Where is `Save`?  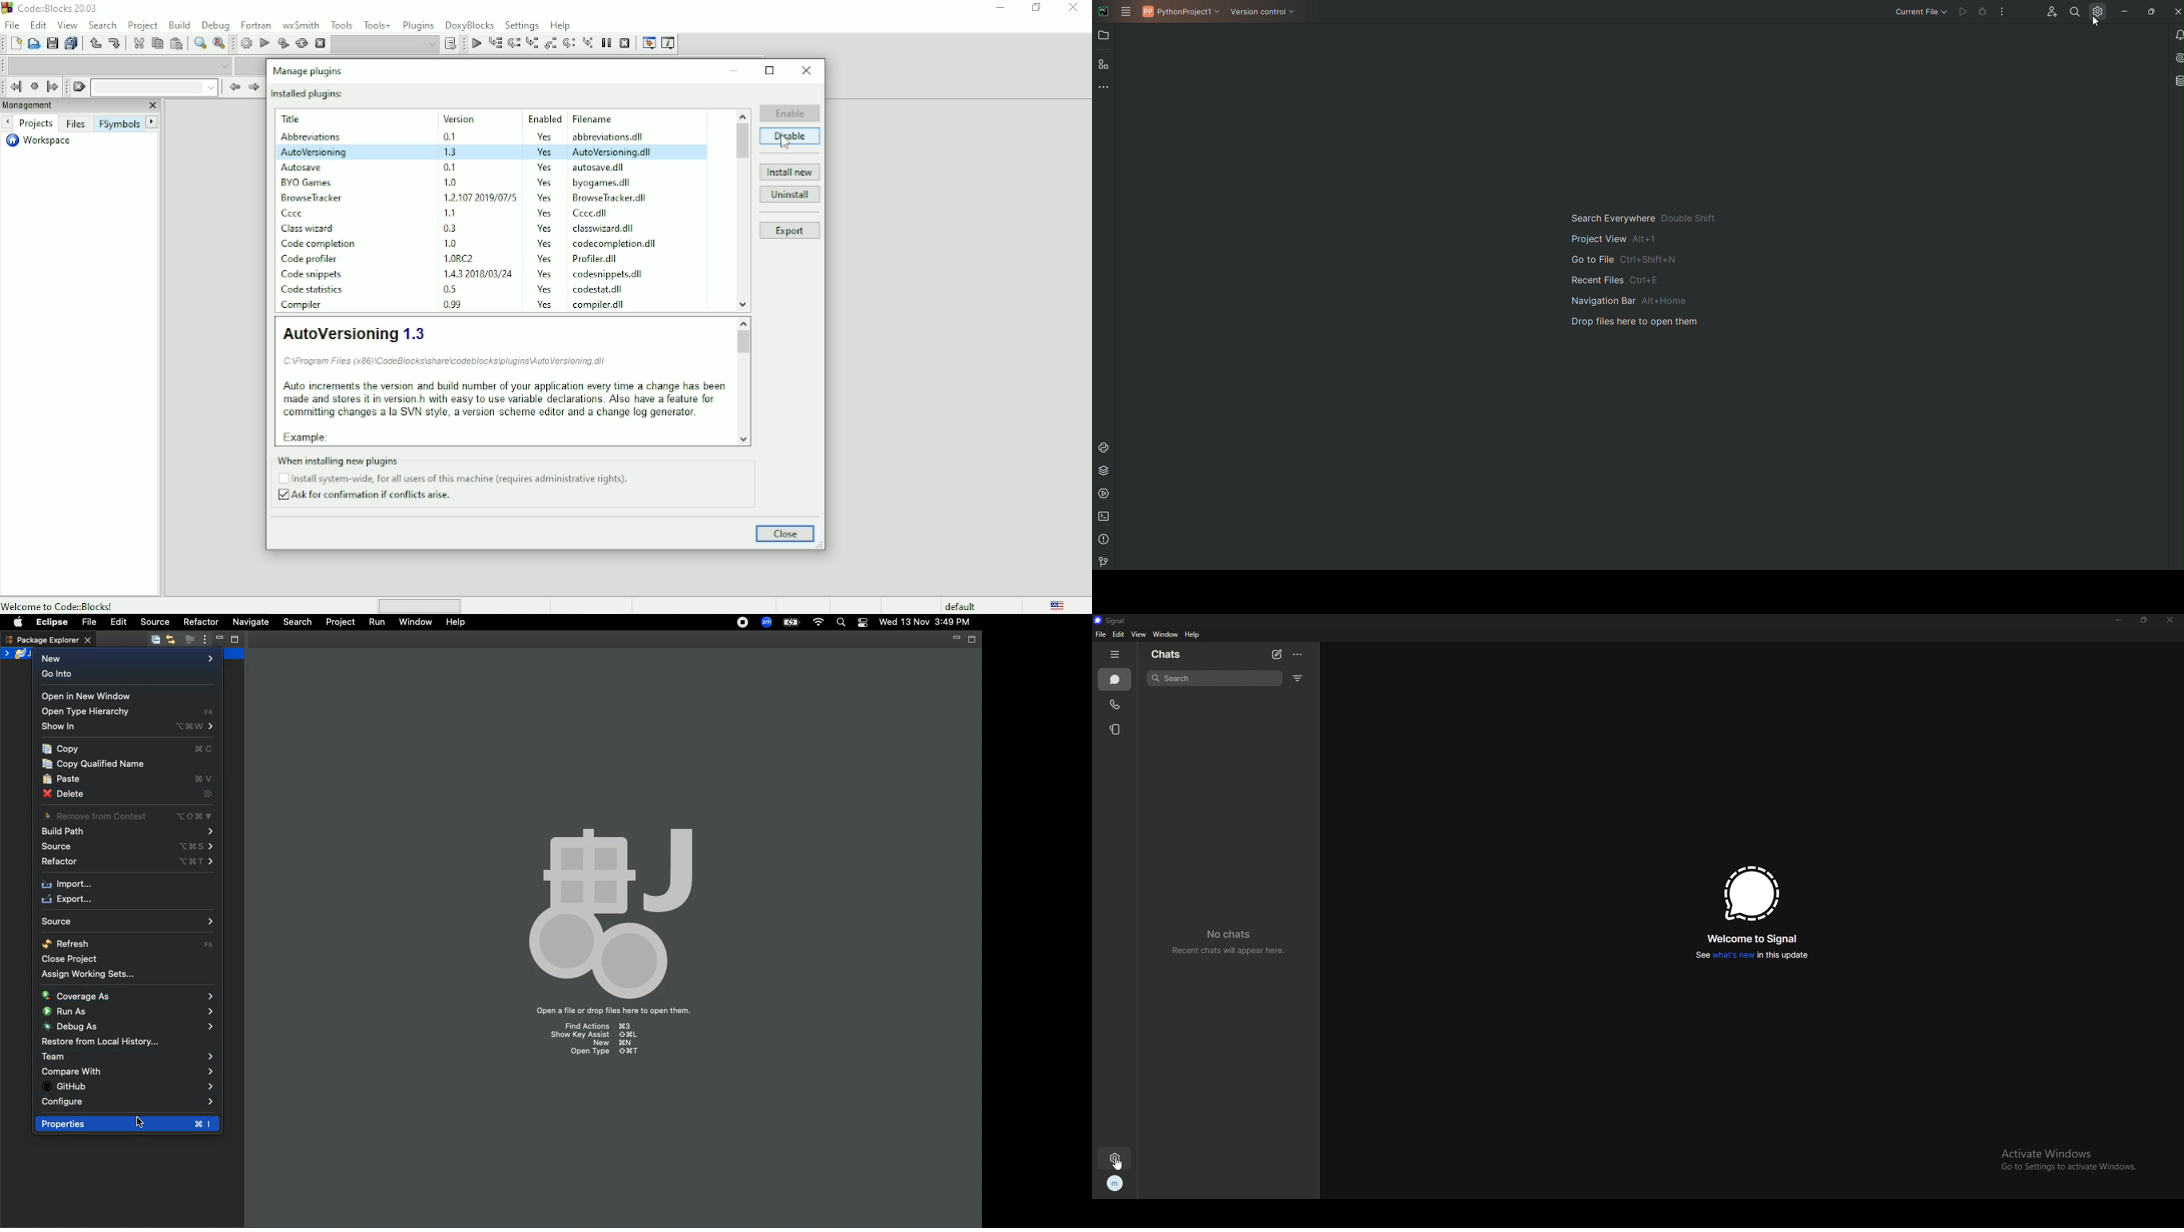 Save is located at coordinates (51, 44).